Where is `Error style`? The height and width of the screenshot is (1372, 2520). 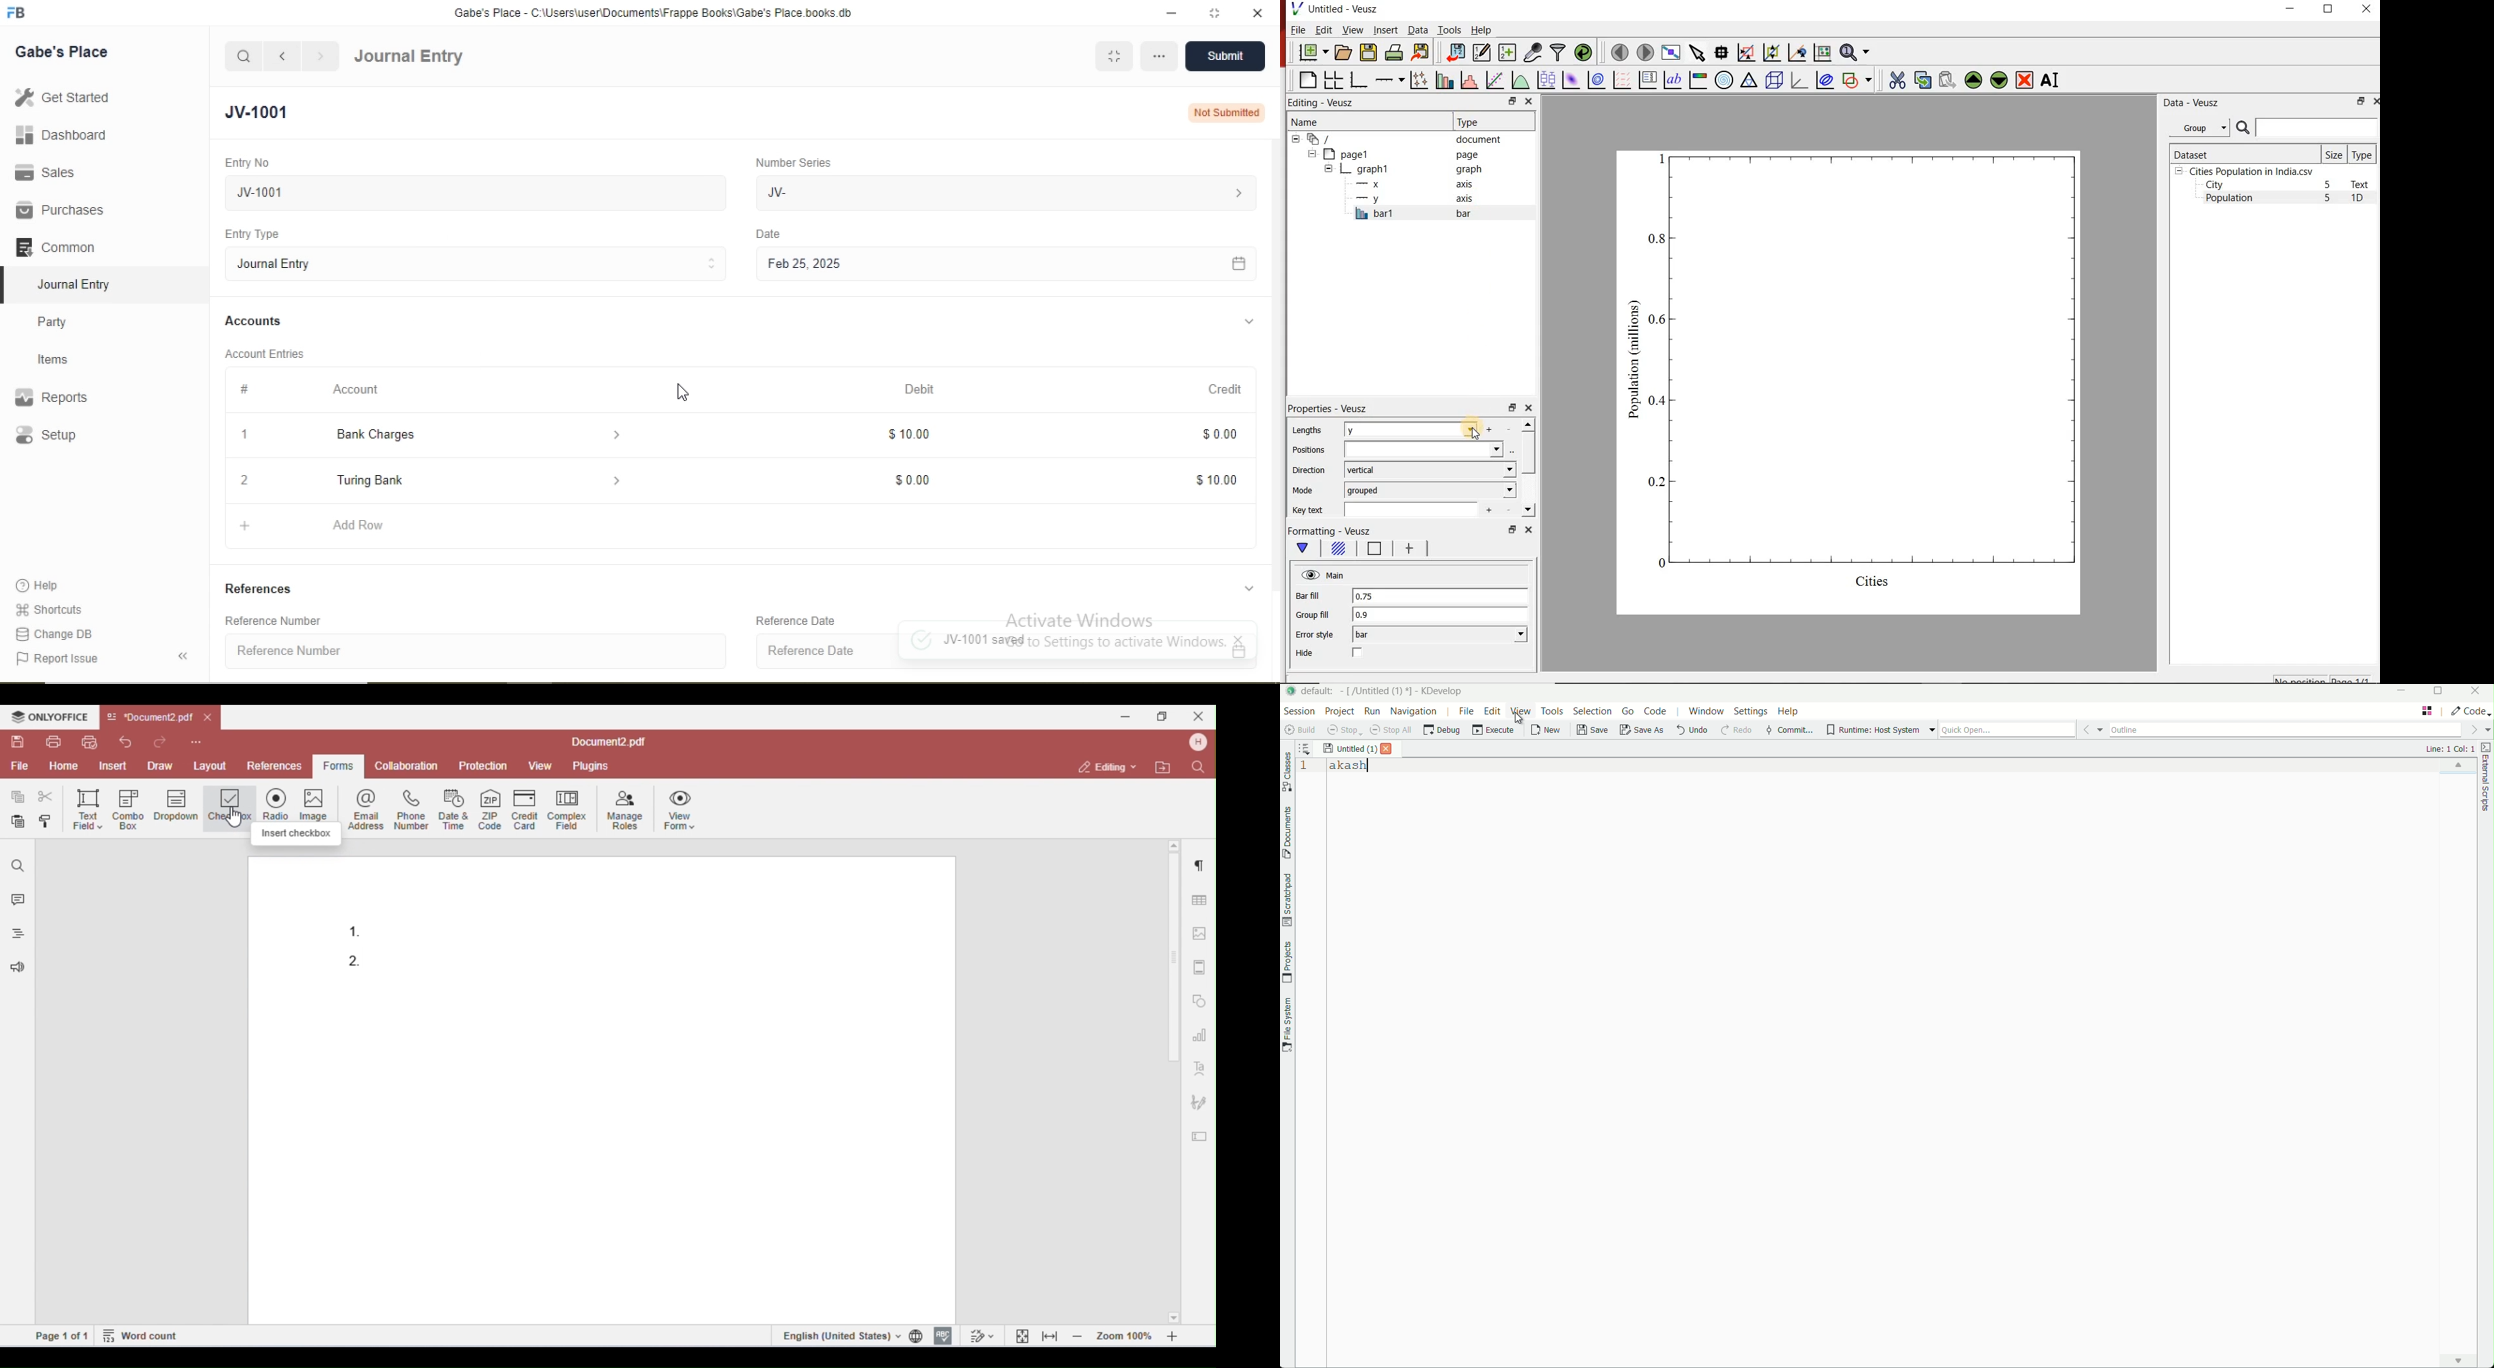
Error style is located at coordinates (1314, 635).